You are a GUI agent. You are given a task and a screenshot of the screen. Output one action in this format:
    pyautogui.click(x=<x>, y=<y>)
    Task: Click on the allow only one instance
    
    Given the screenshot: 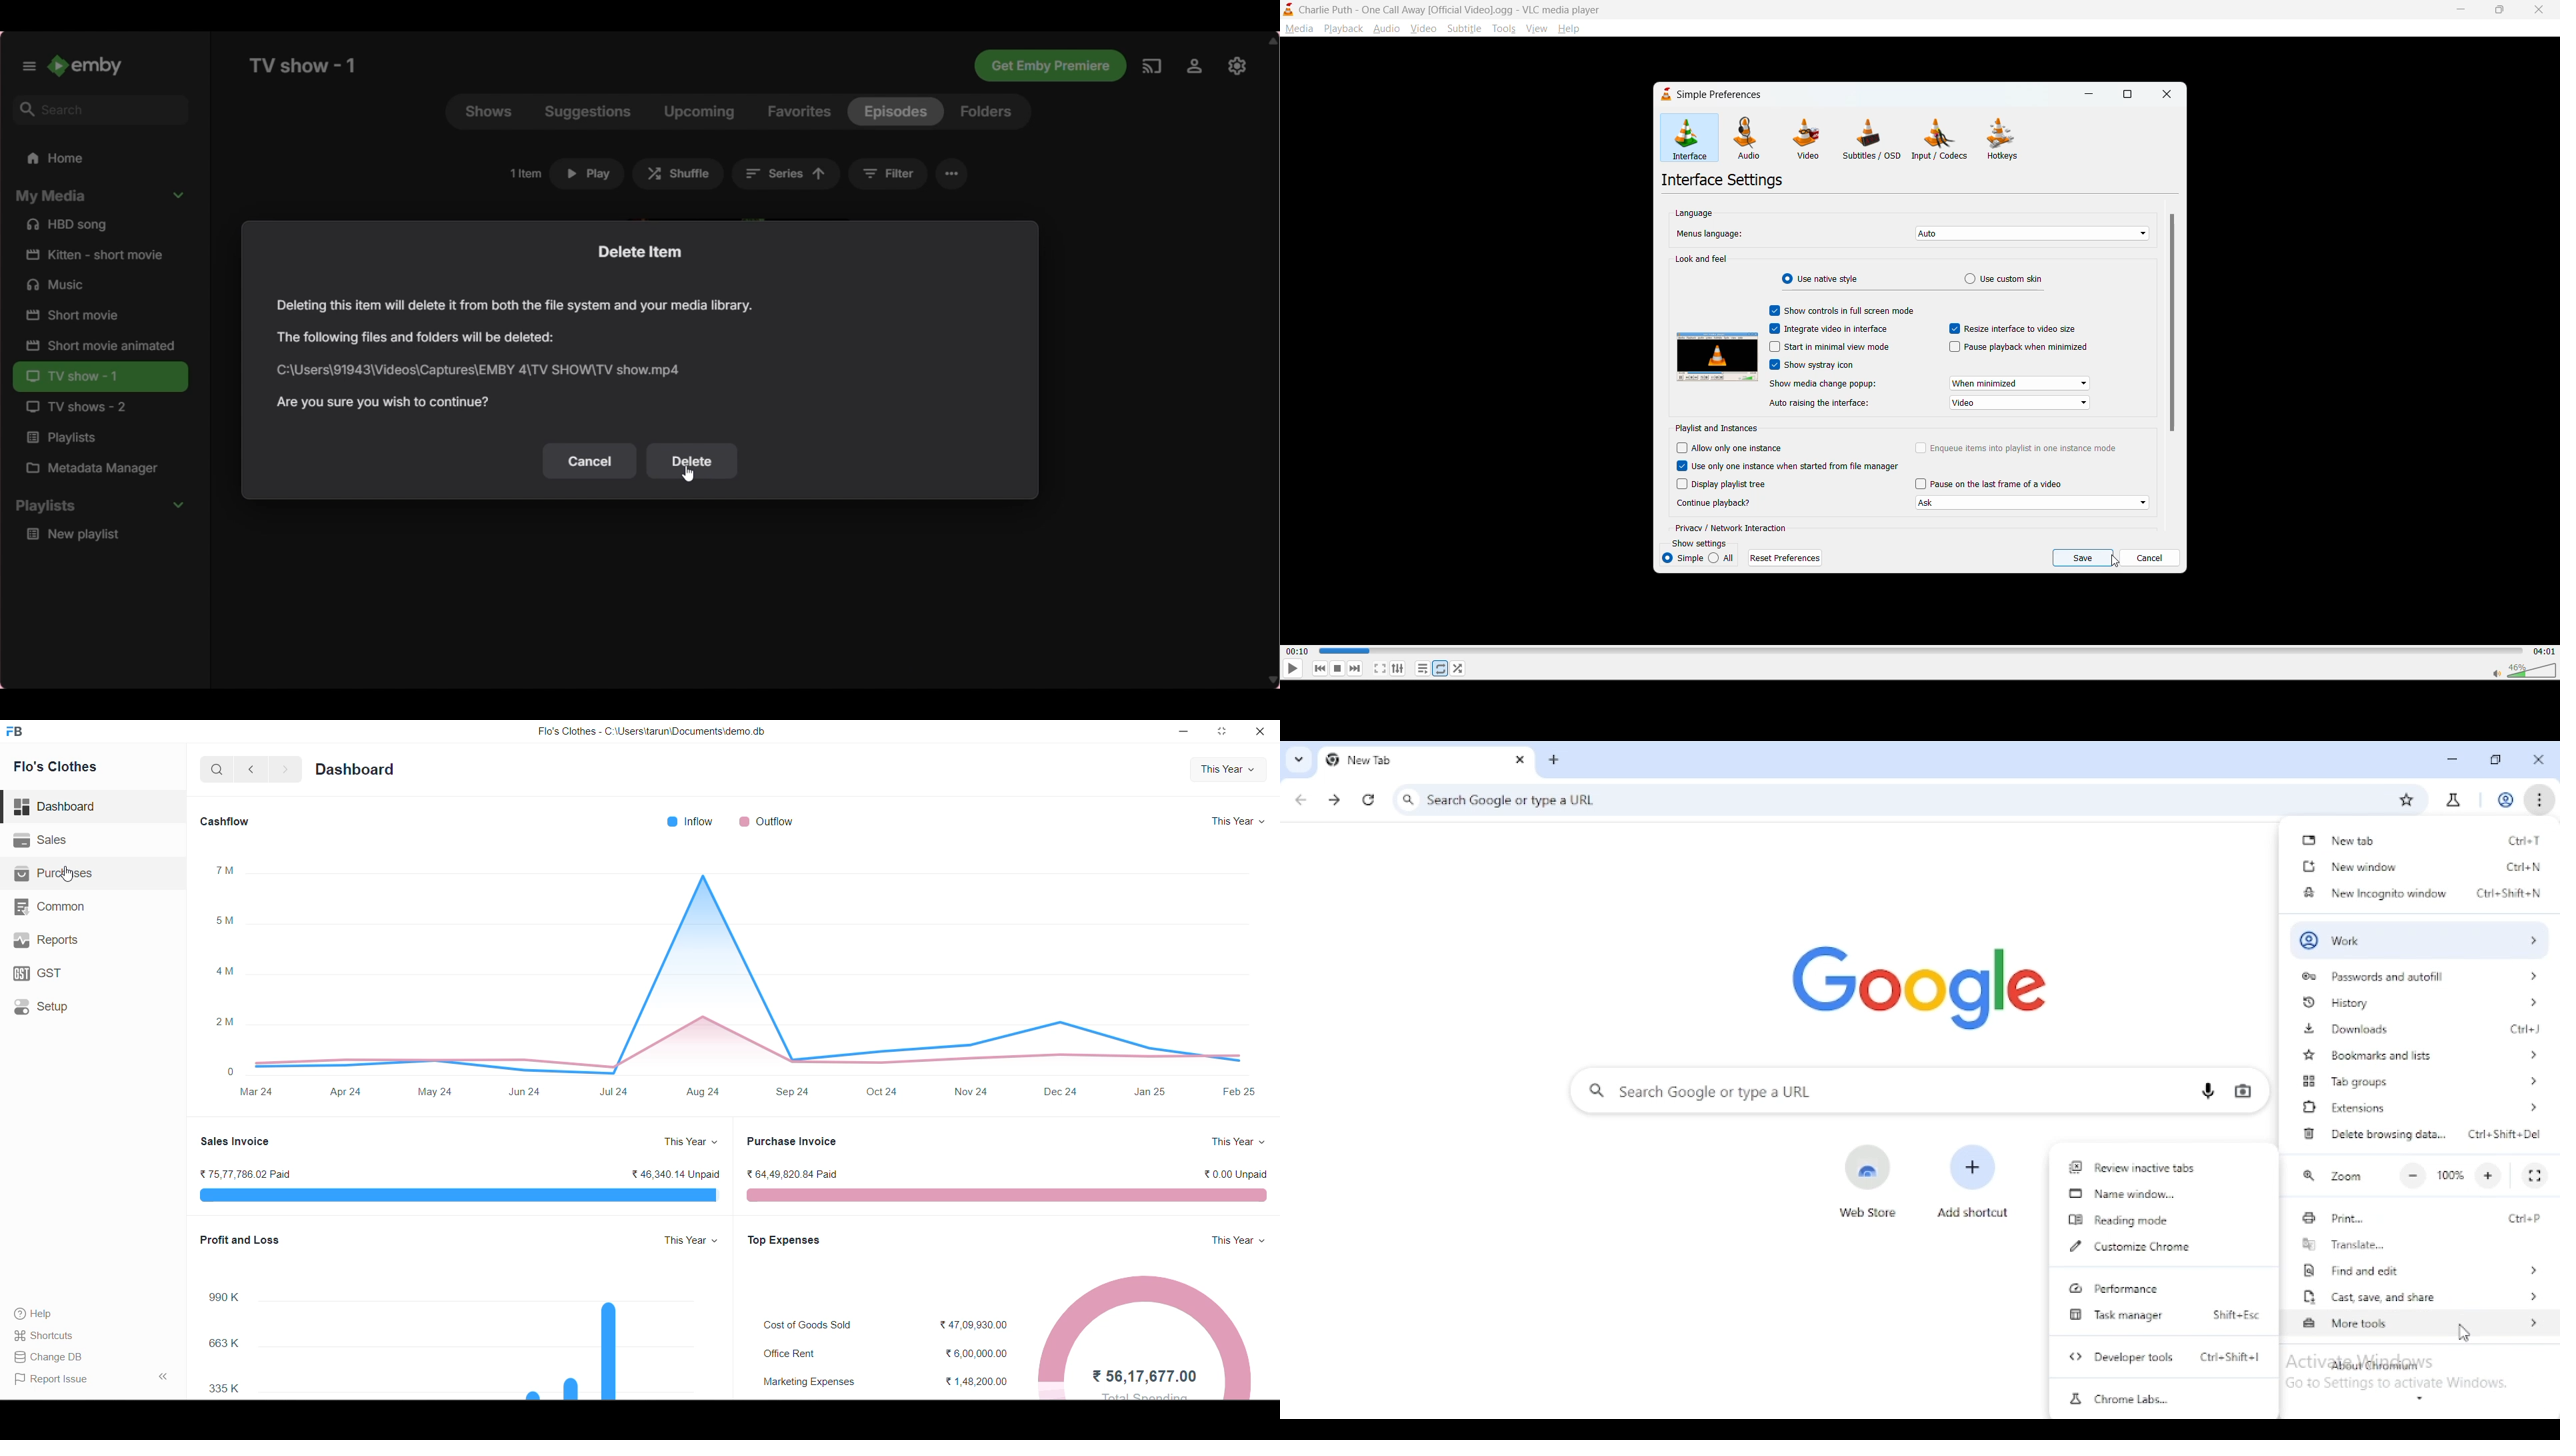 What is the action you would take?
    pyautogui.click(x=1742, y=449)
    